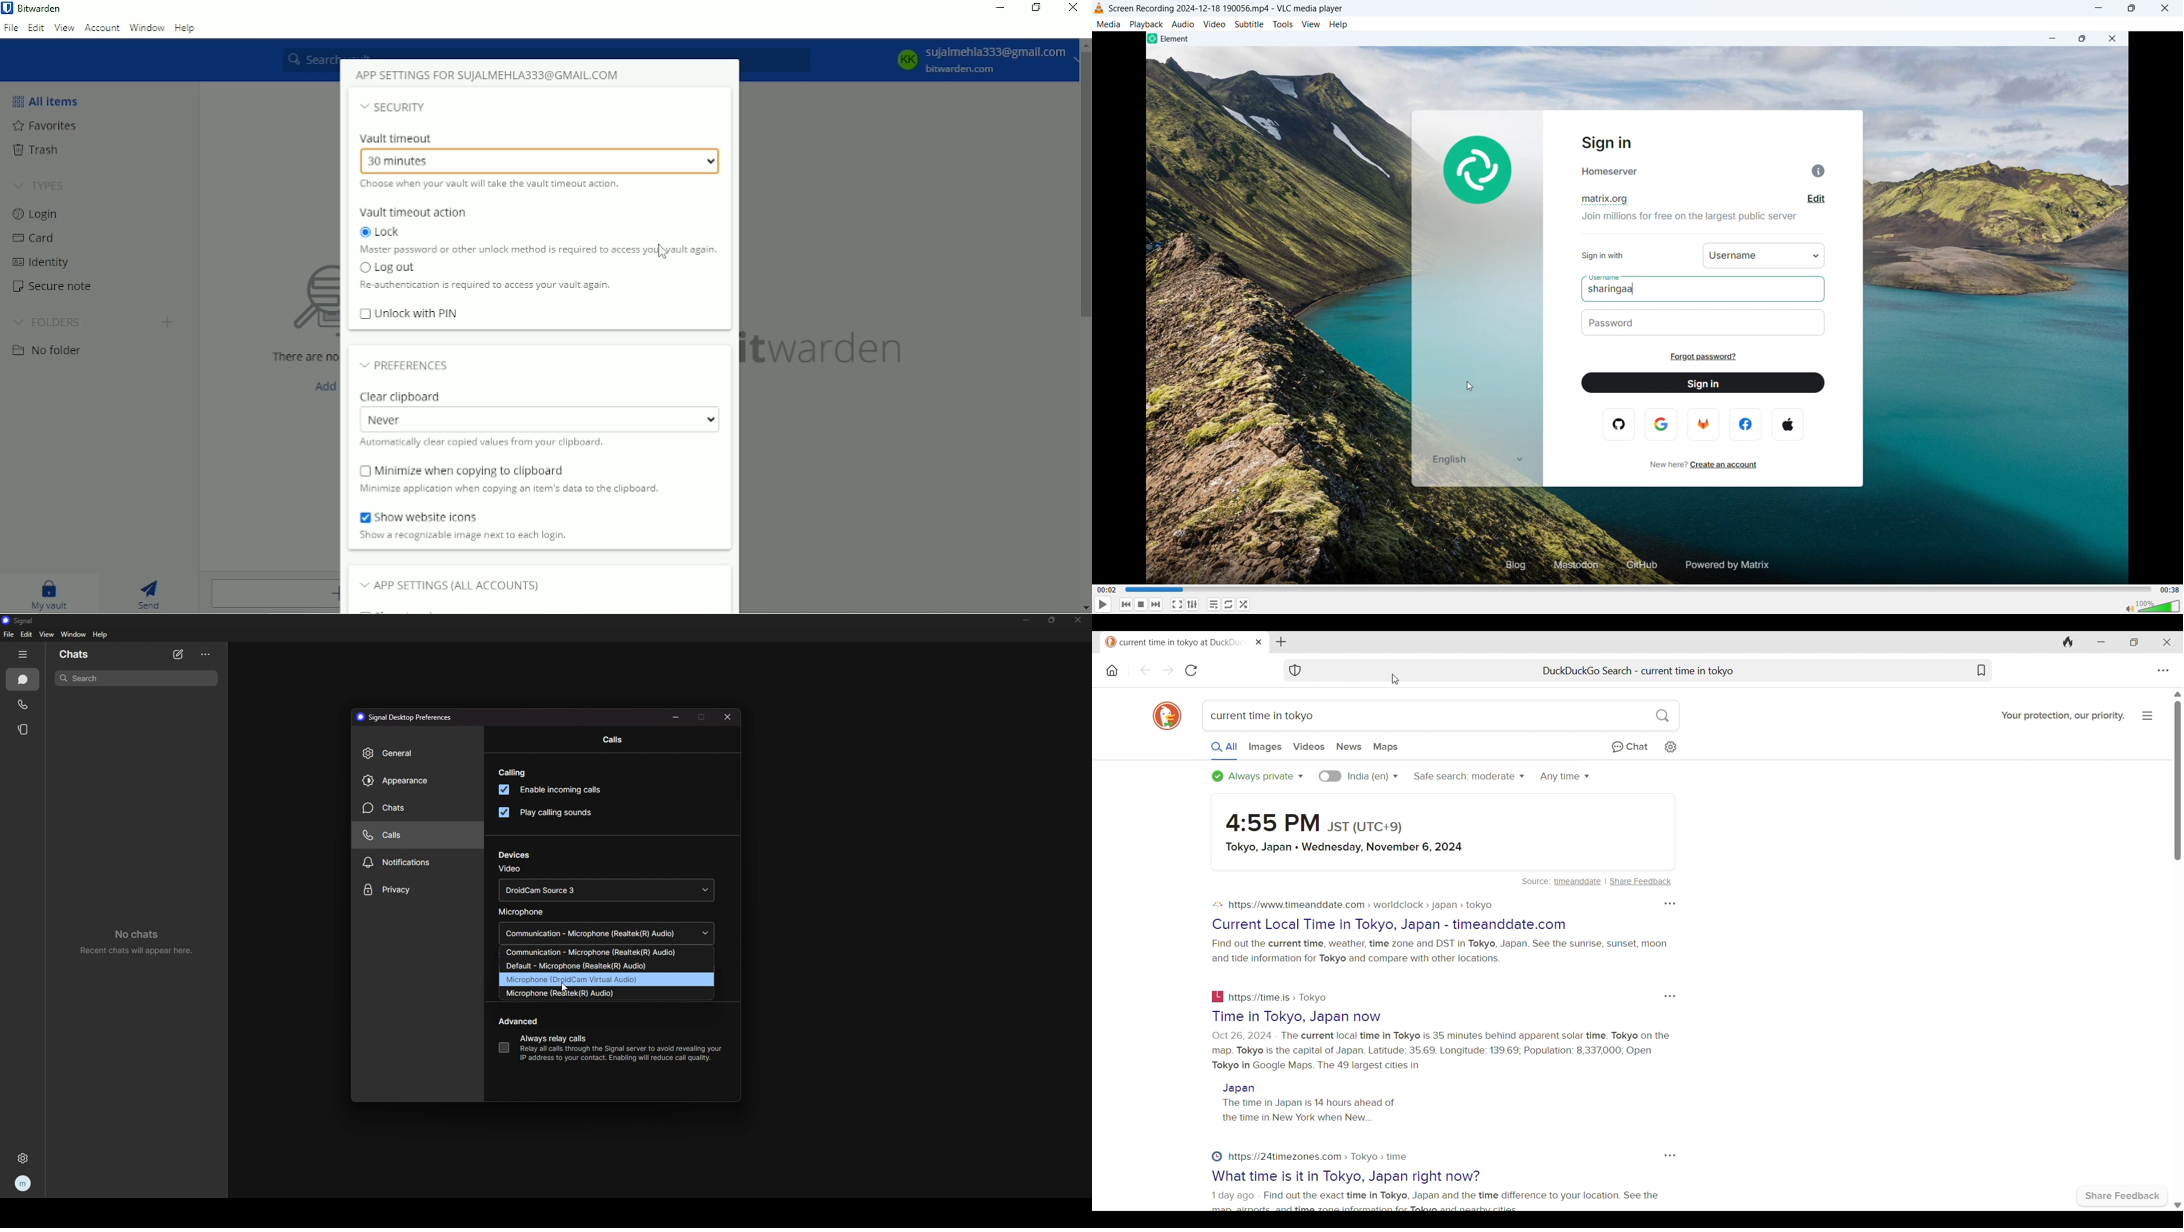 The image size is (2184, 1232). I want to click on Change search settings, so click(1671, 747).